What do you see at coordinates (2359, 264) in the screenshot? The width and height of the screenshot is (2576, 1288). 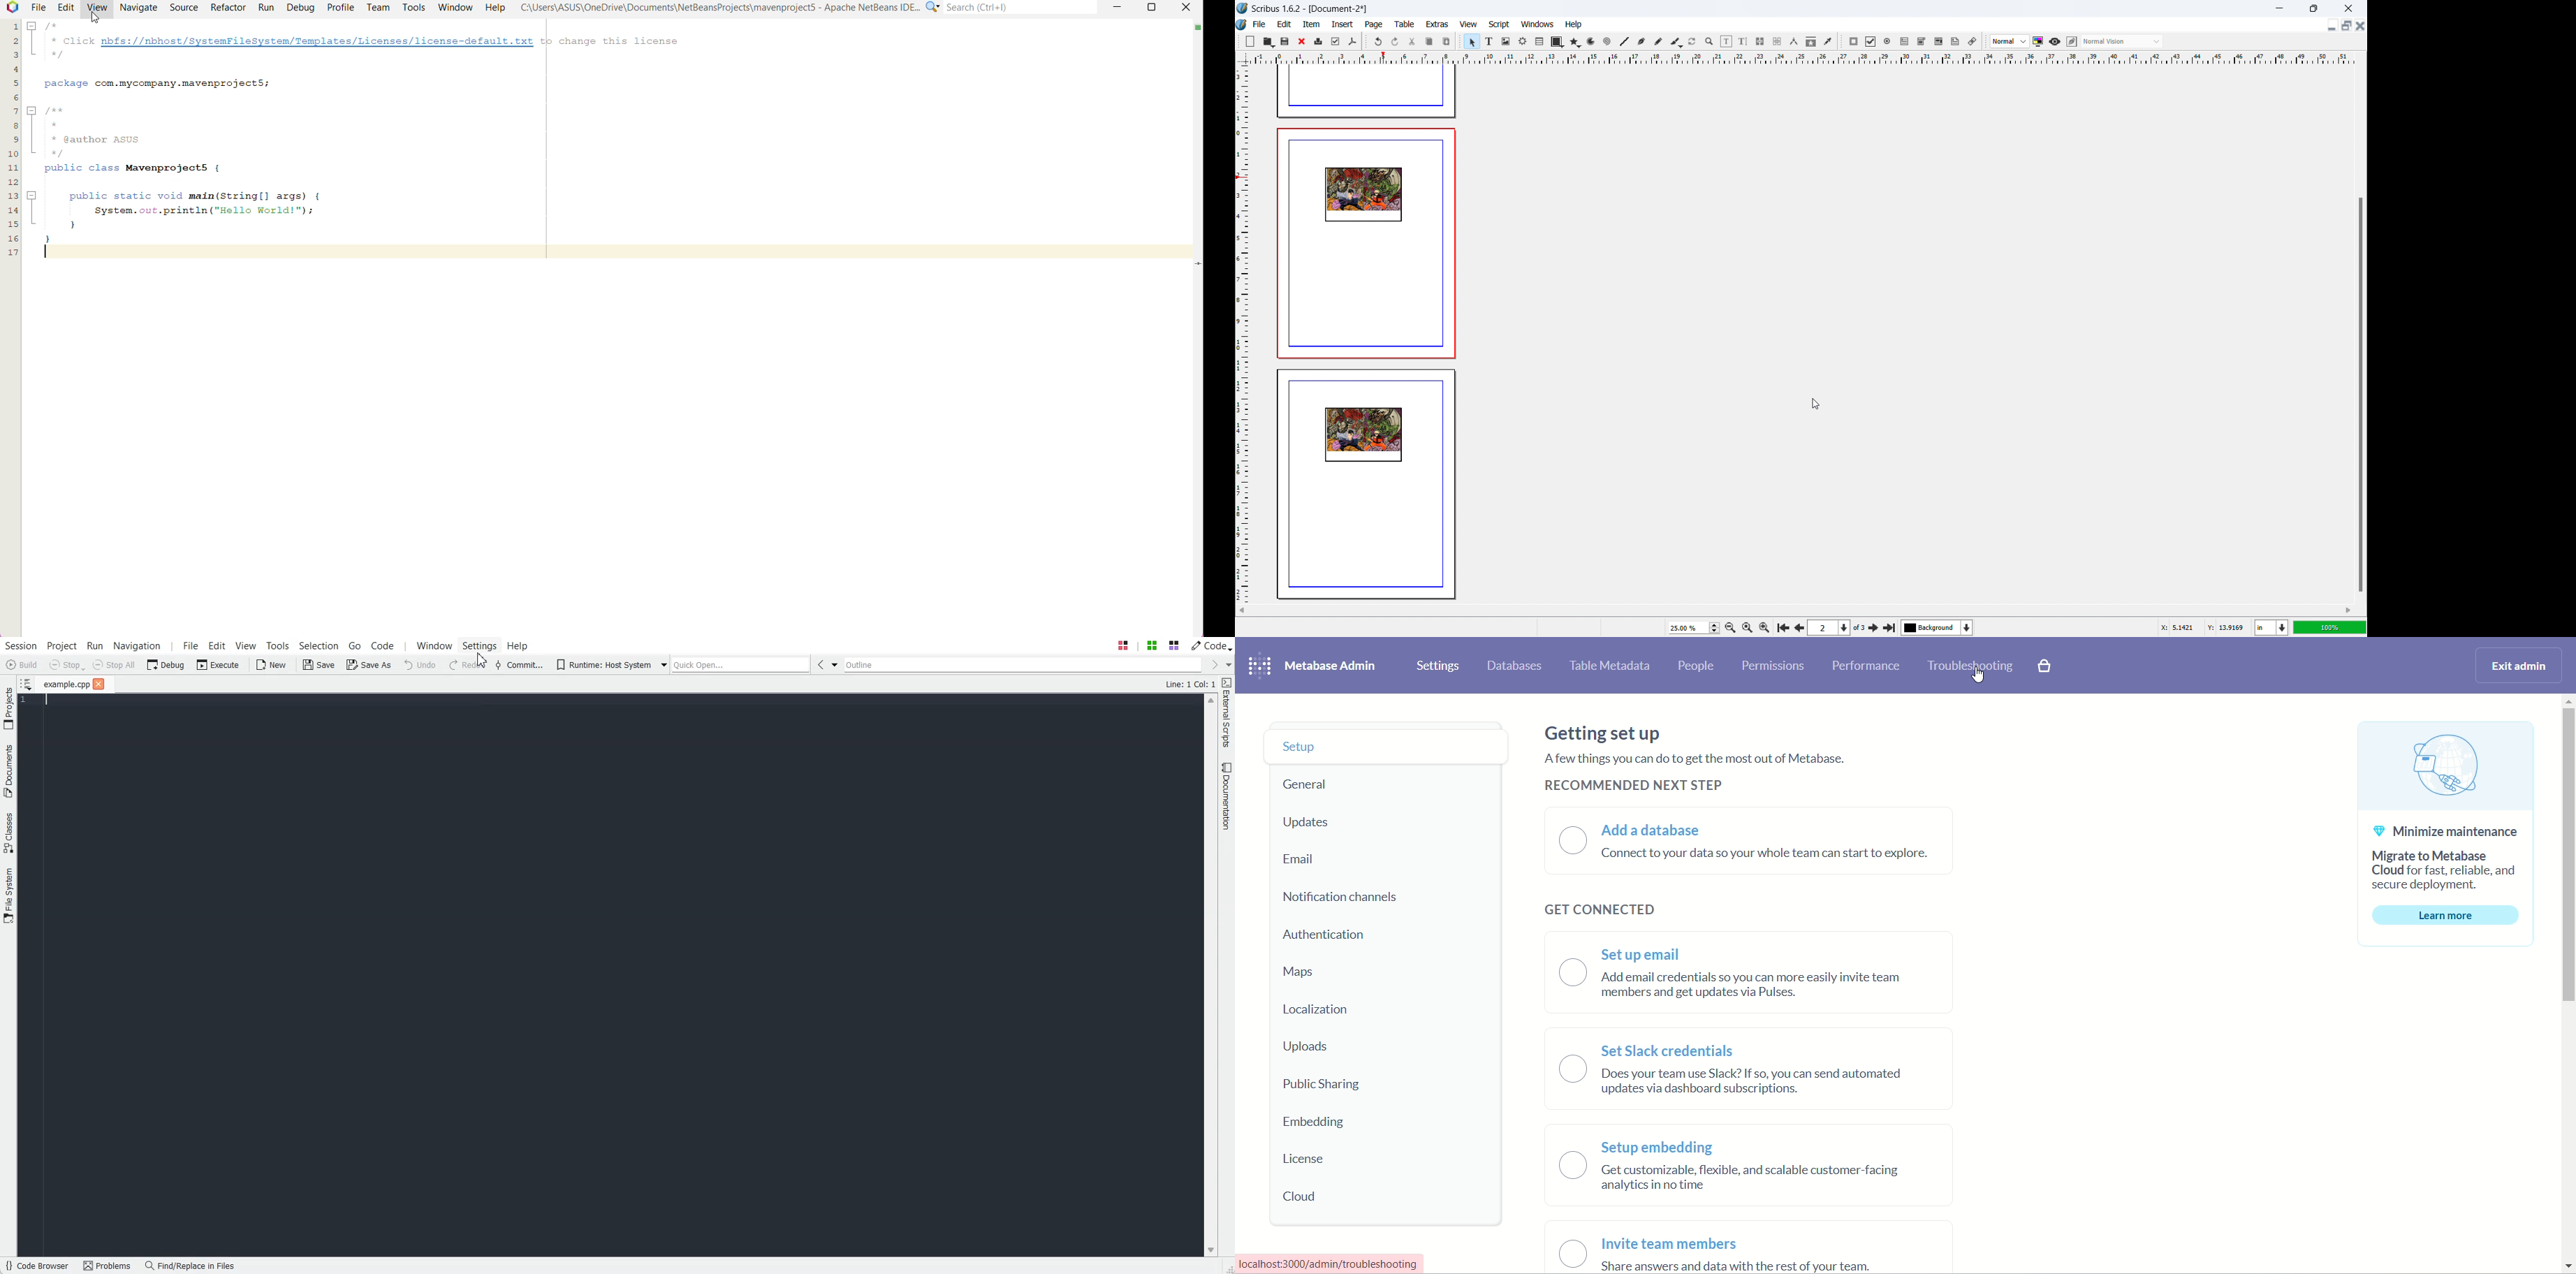 I see `vertical scroll bar` at bounding box center [2359, 264].